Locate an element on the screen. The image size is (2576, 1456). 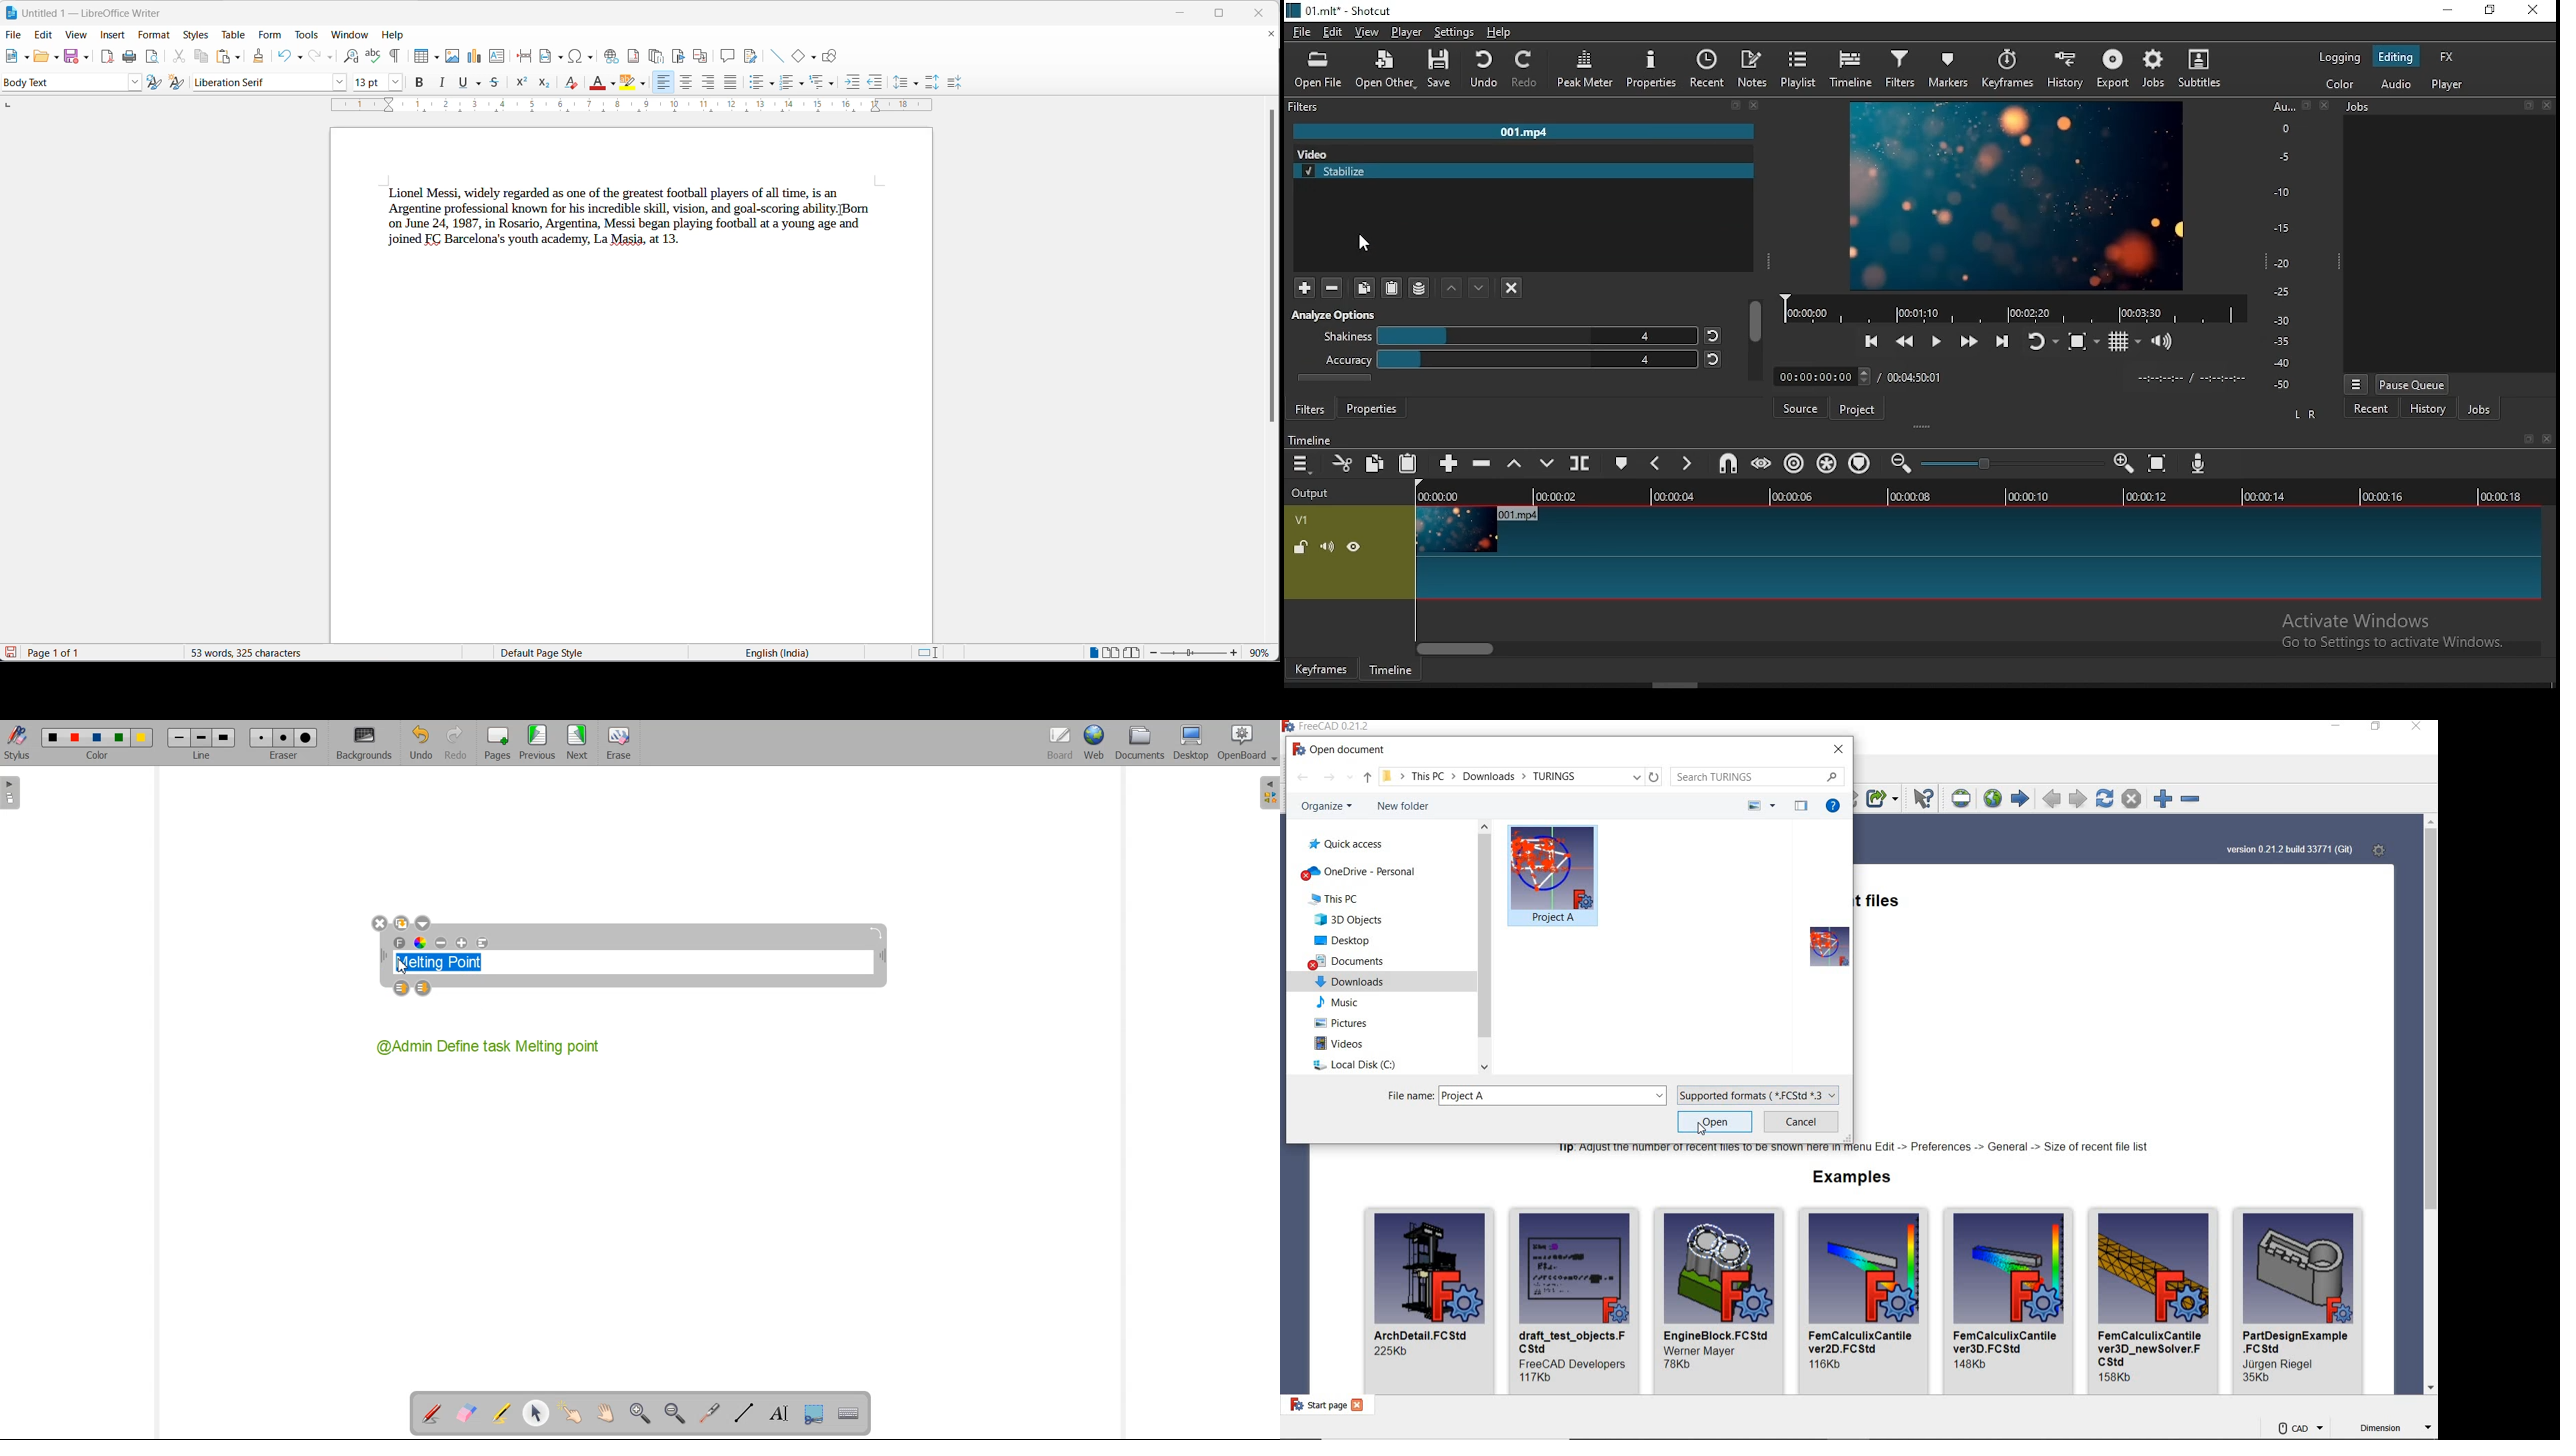
cut is located at coordinates (176, 57).